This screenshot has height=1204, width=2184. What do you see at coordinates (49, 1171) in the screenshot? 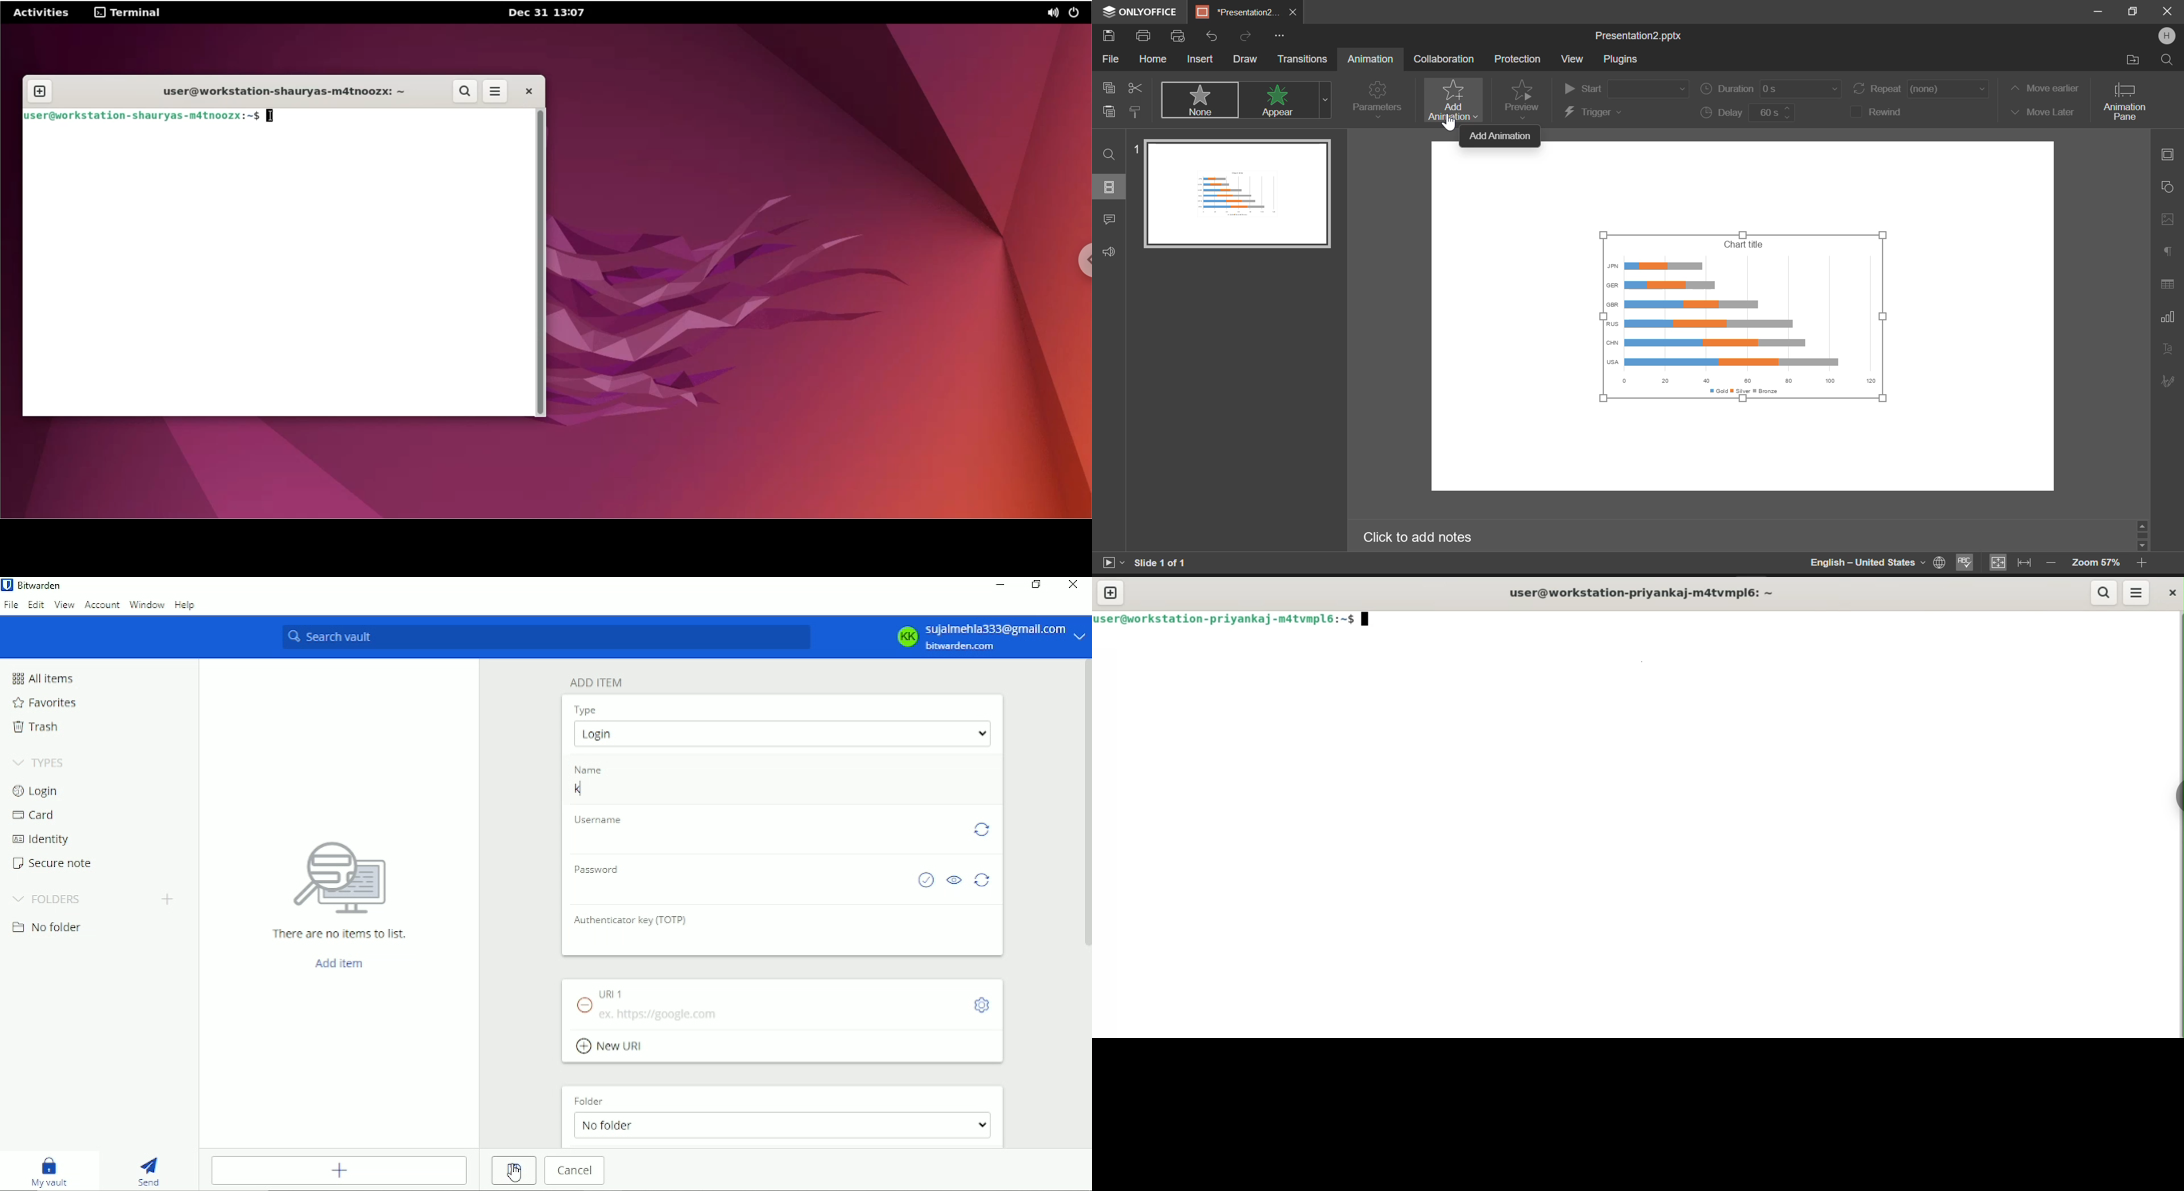
I see `My vault` at bounding box center [49, 1171].